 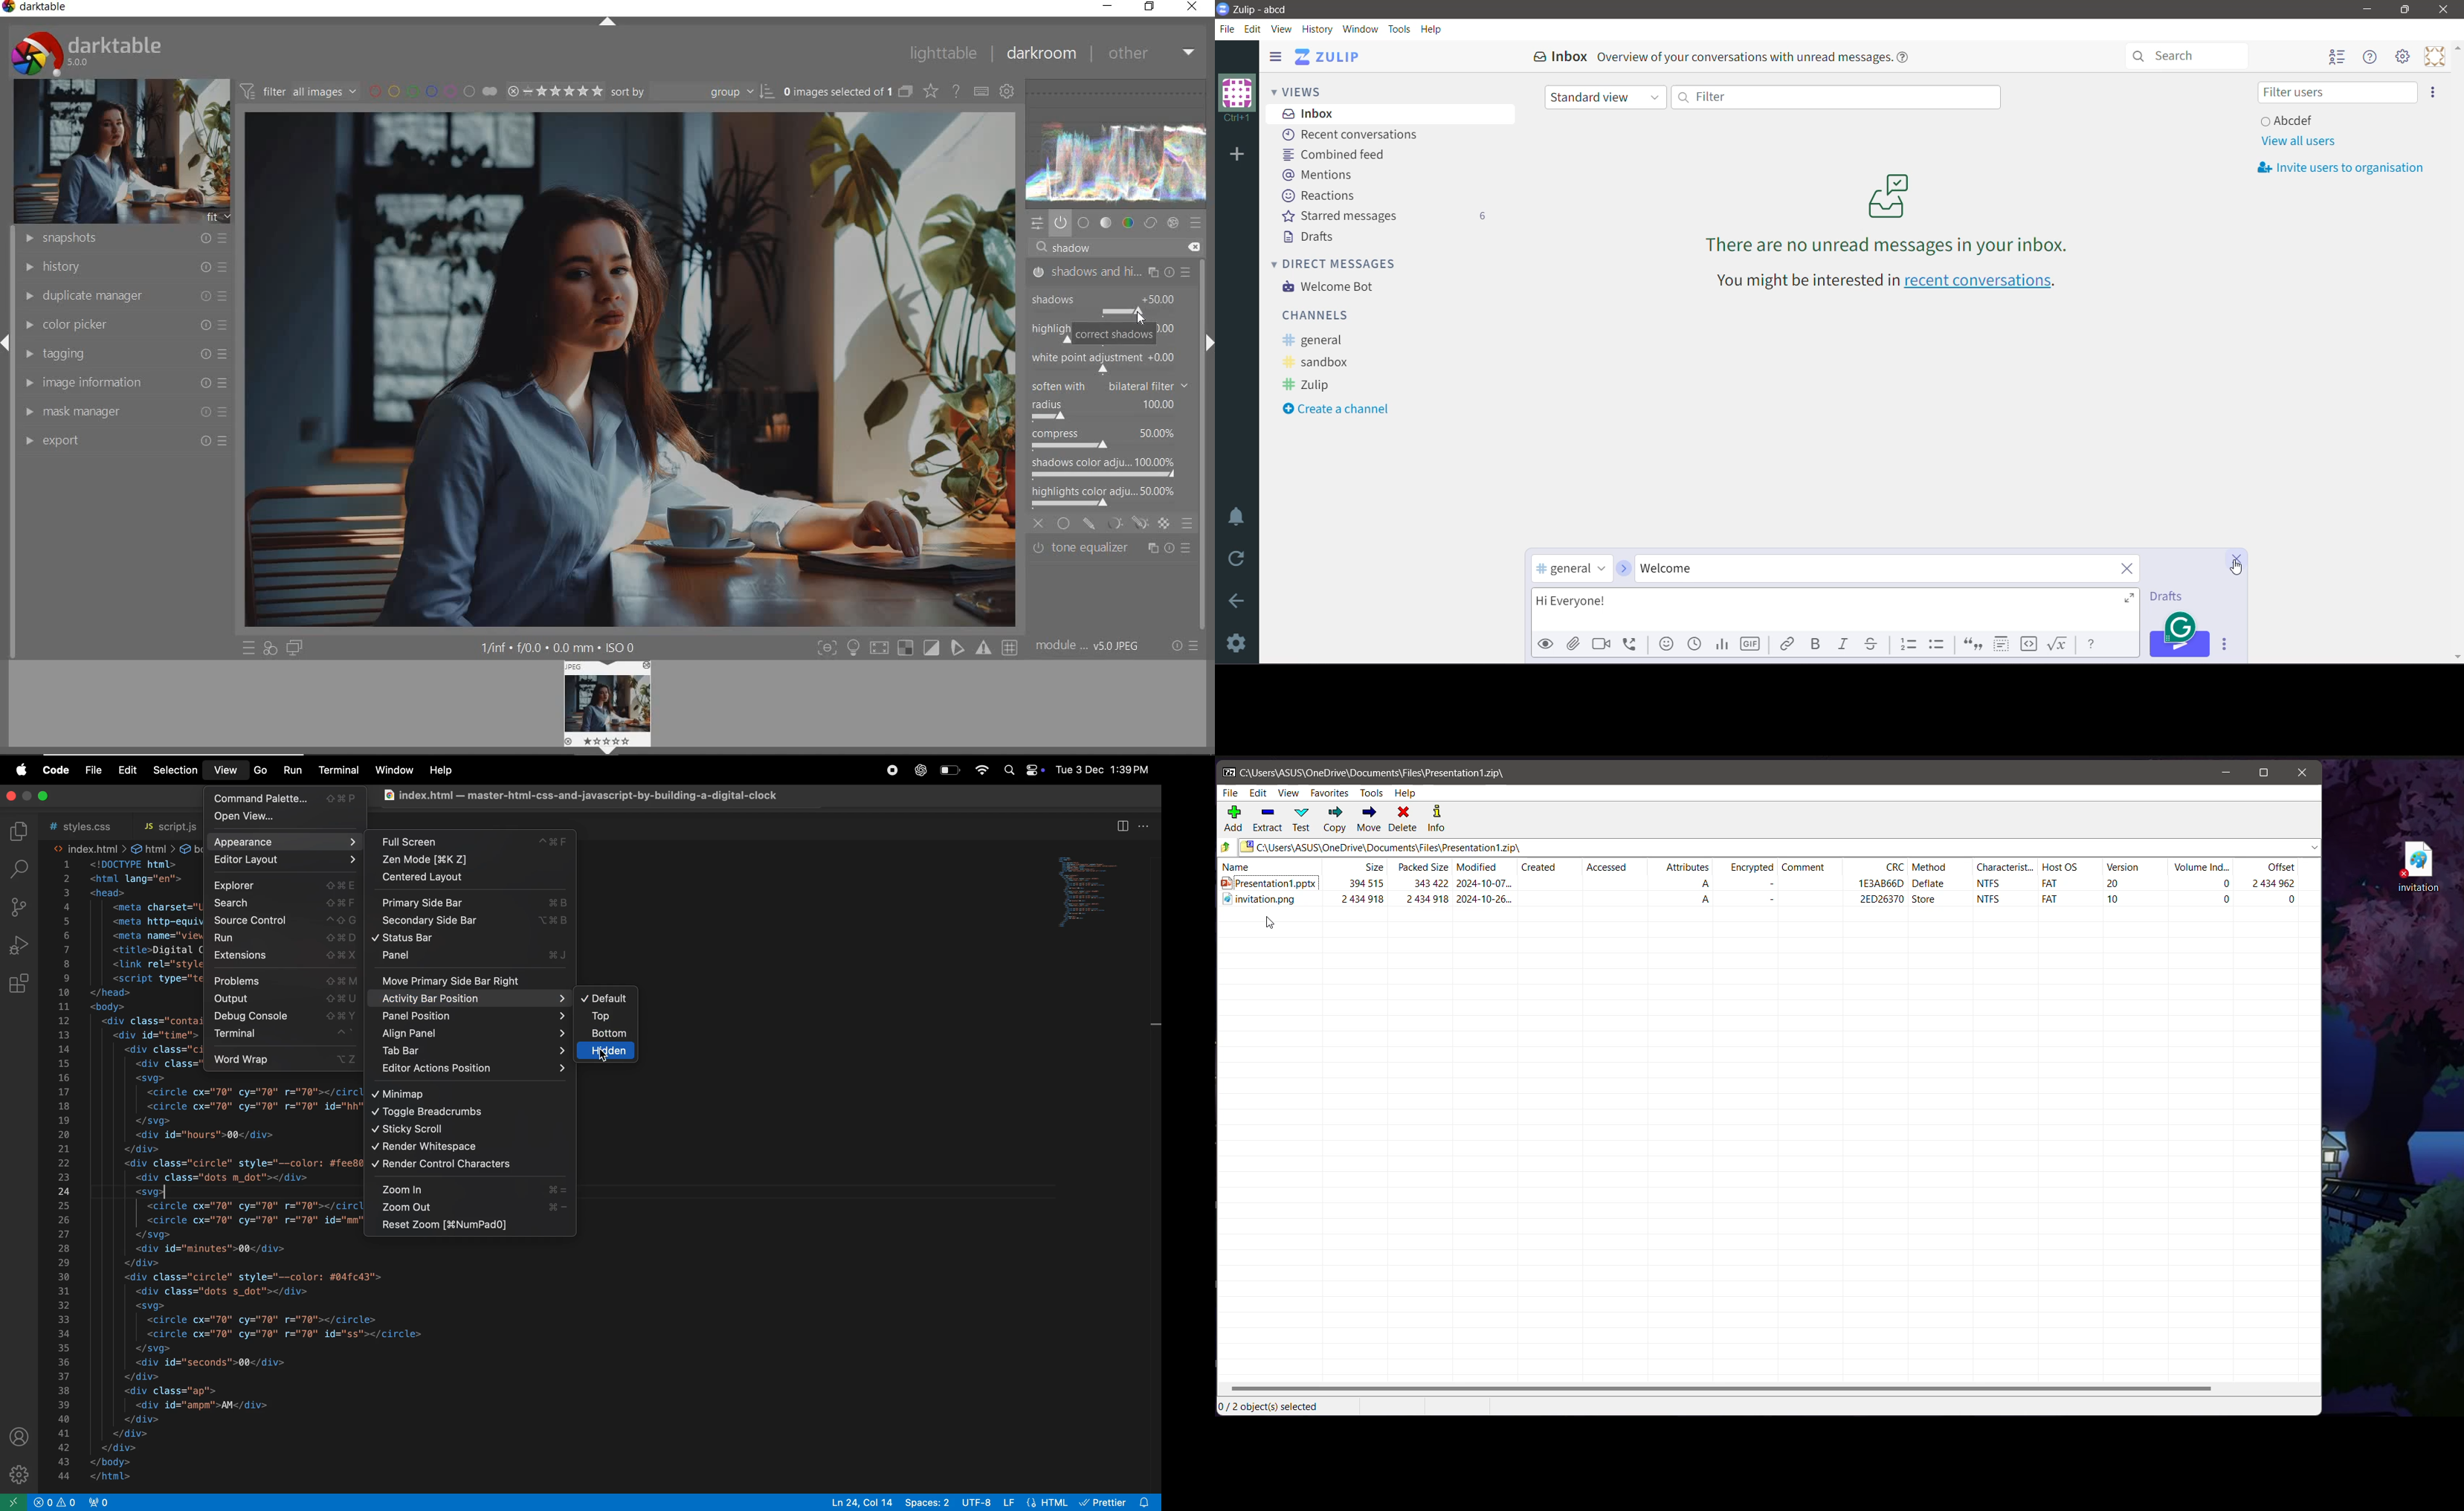 What do you see at coordinates (465, 1147) in the screenshot?
I see `render white space` at bounding box center [465, 1147].